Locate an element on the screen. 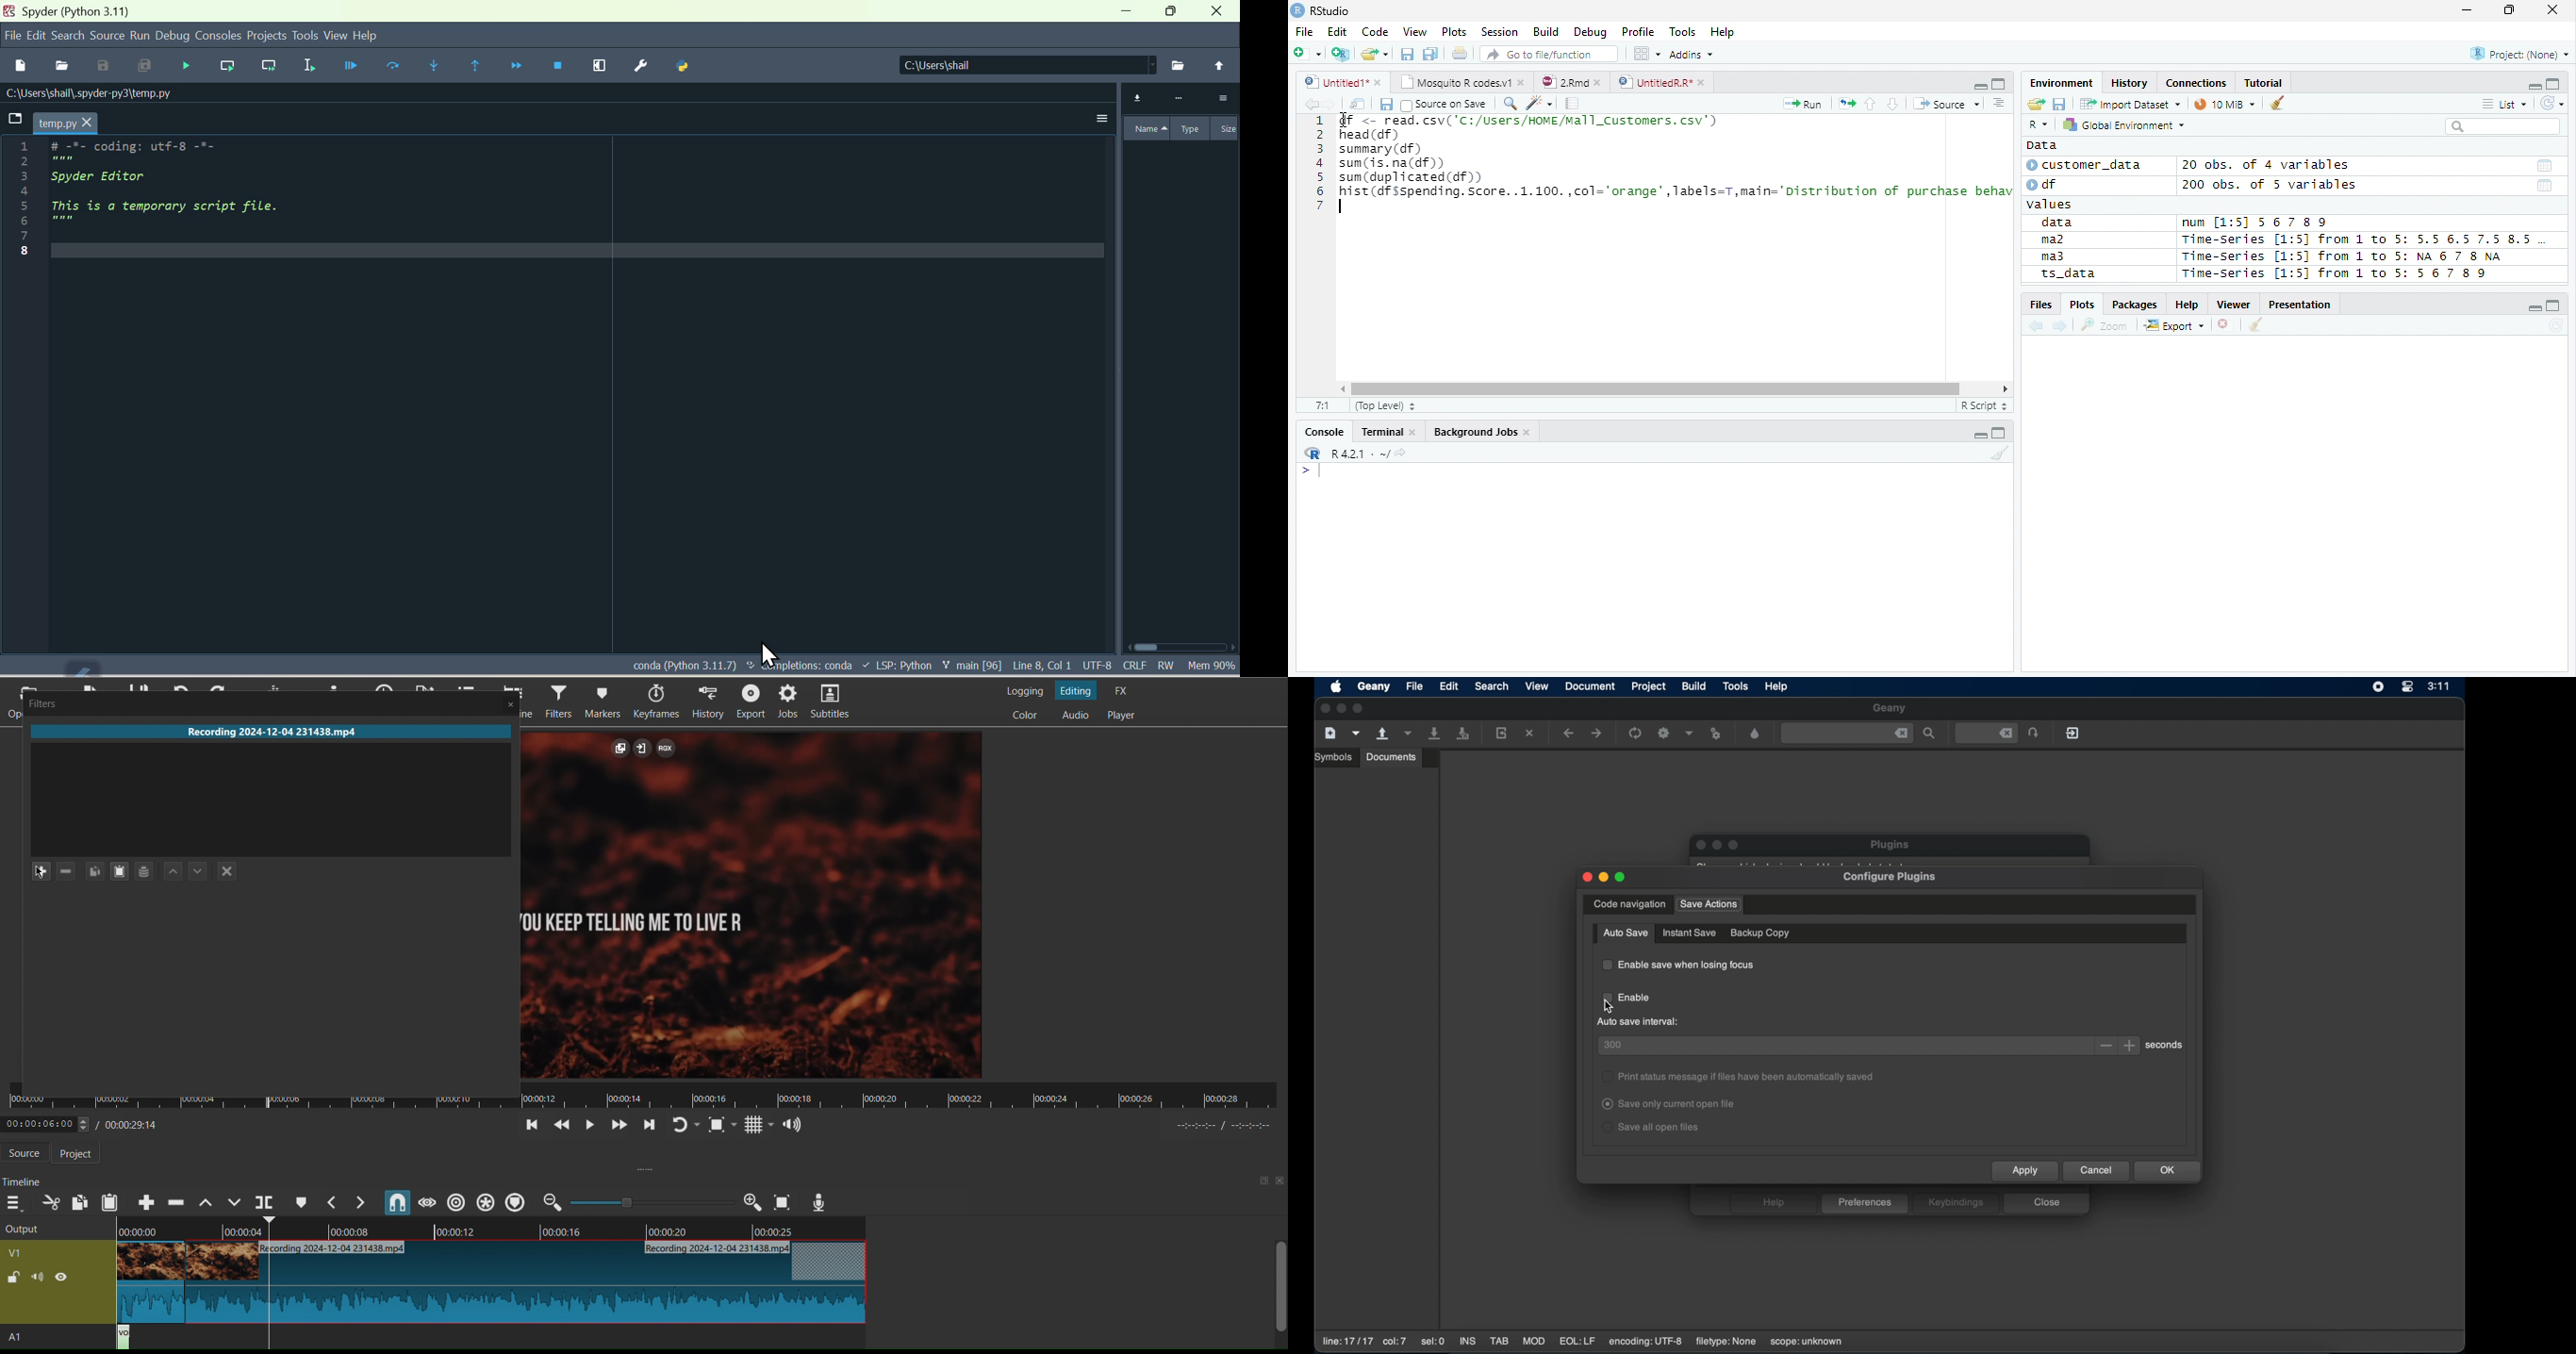 Image resolution: width=2576 pixels, height=1372 pixels. Clip View is located at coordinates (755, 905).